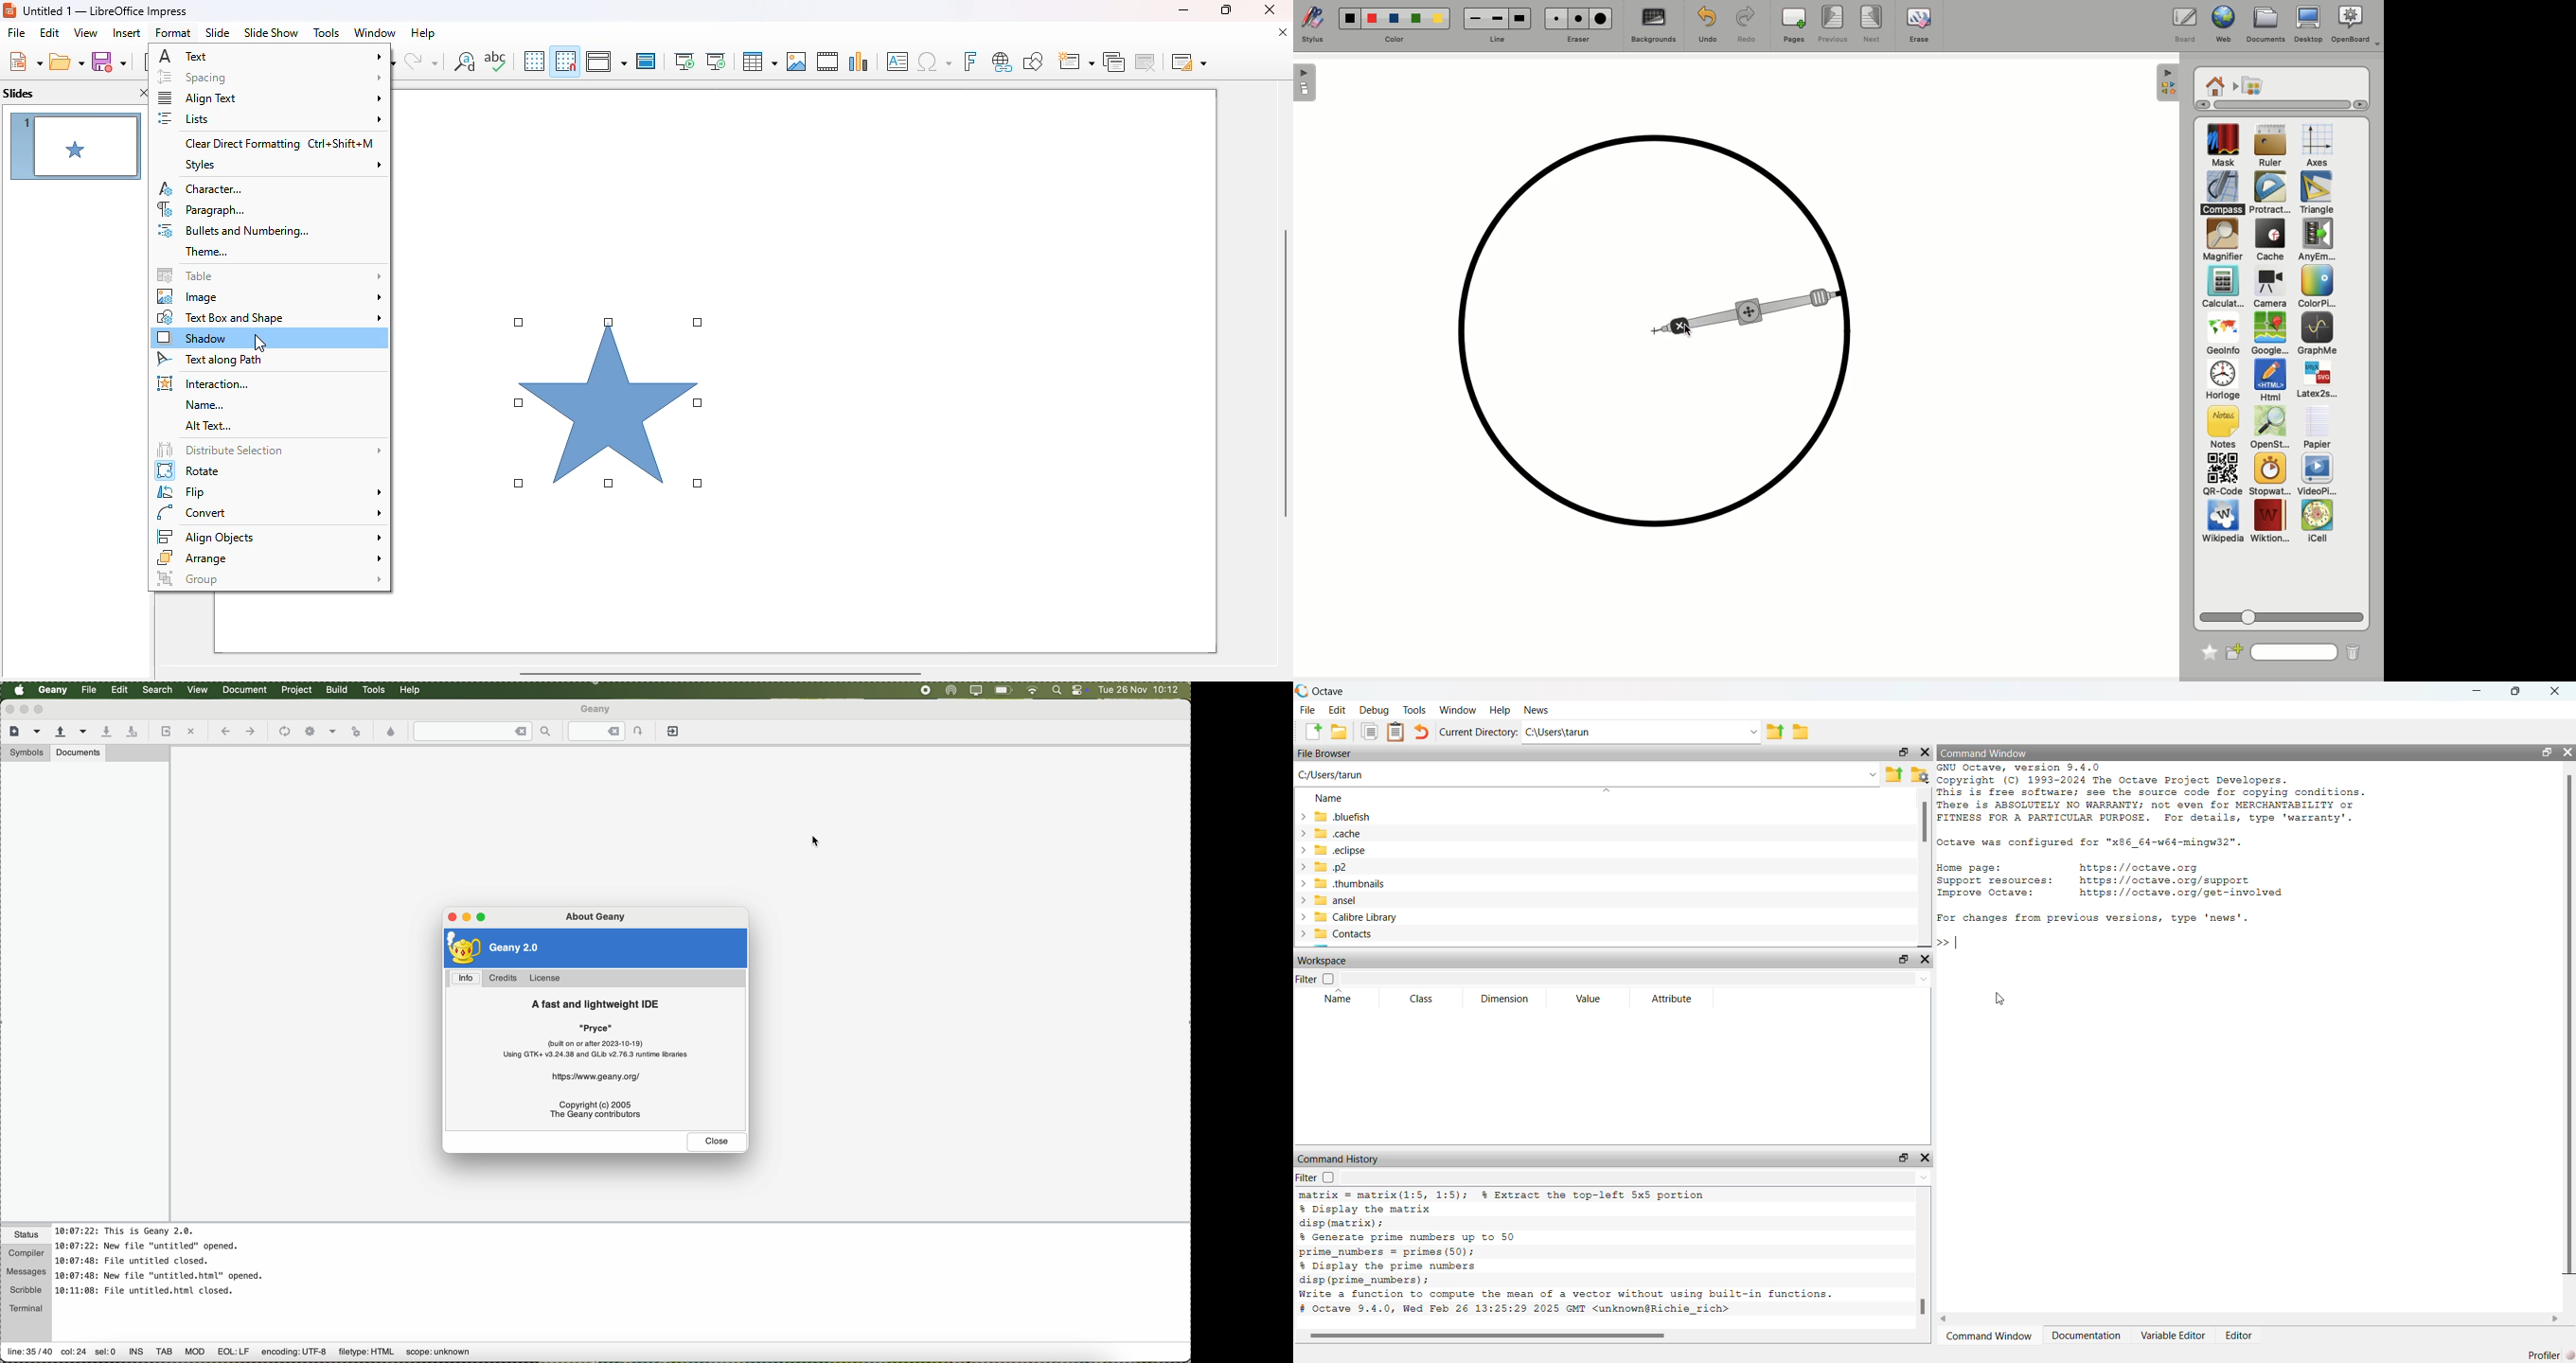  I want to click on open in separate window, so click(1903, 959).